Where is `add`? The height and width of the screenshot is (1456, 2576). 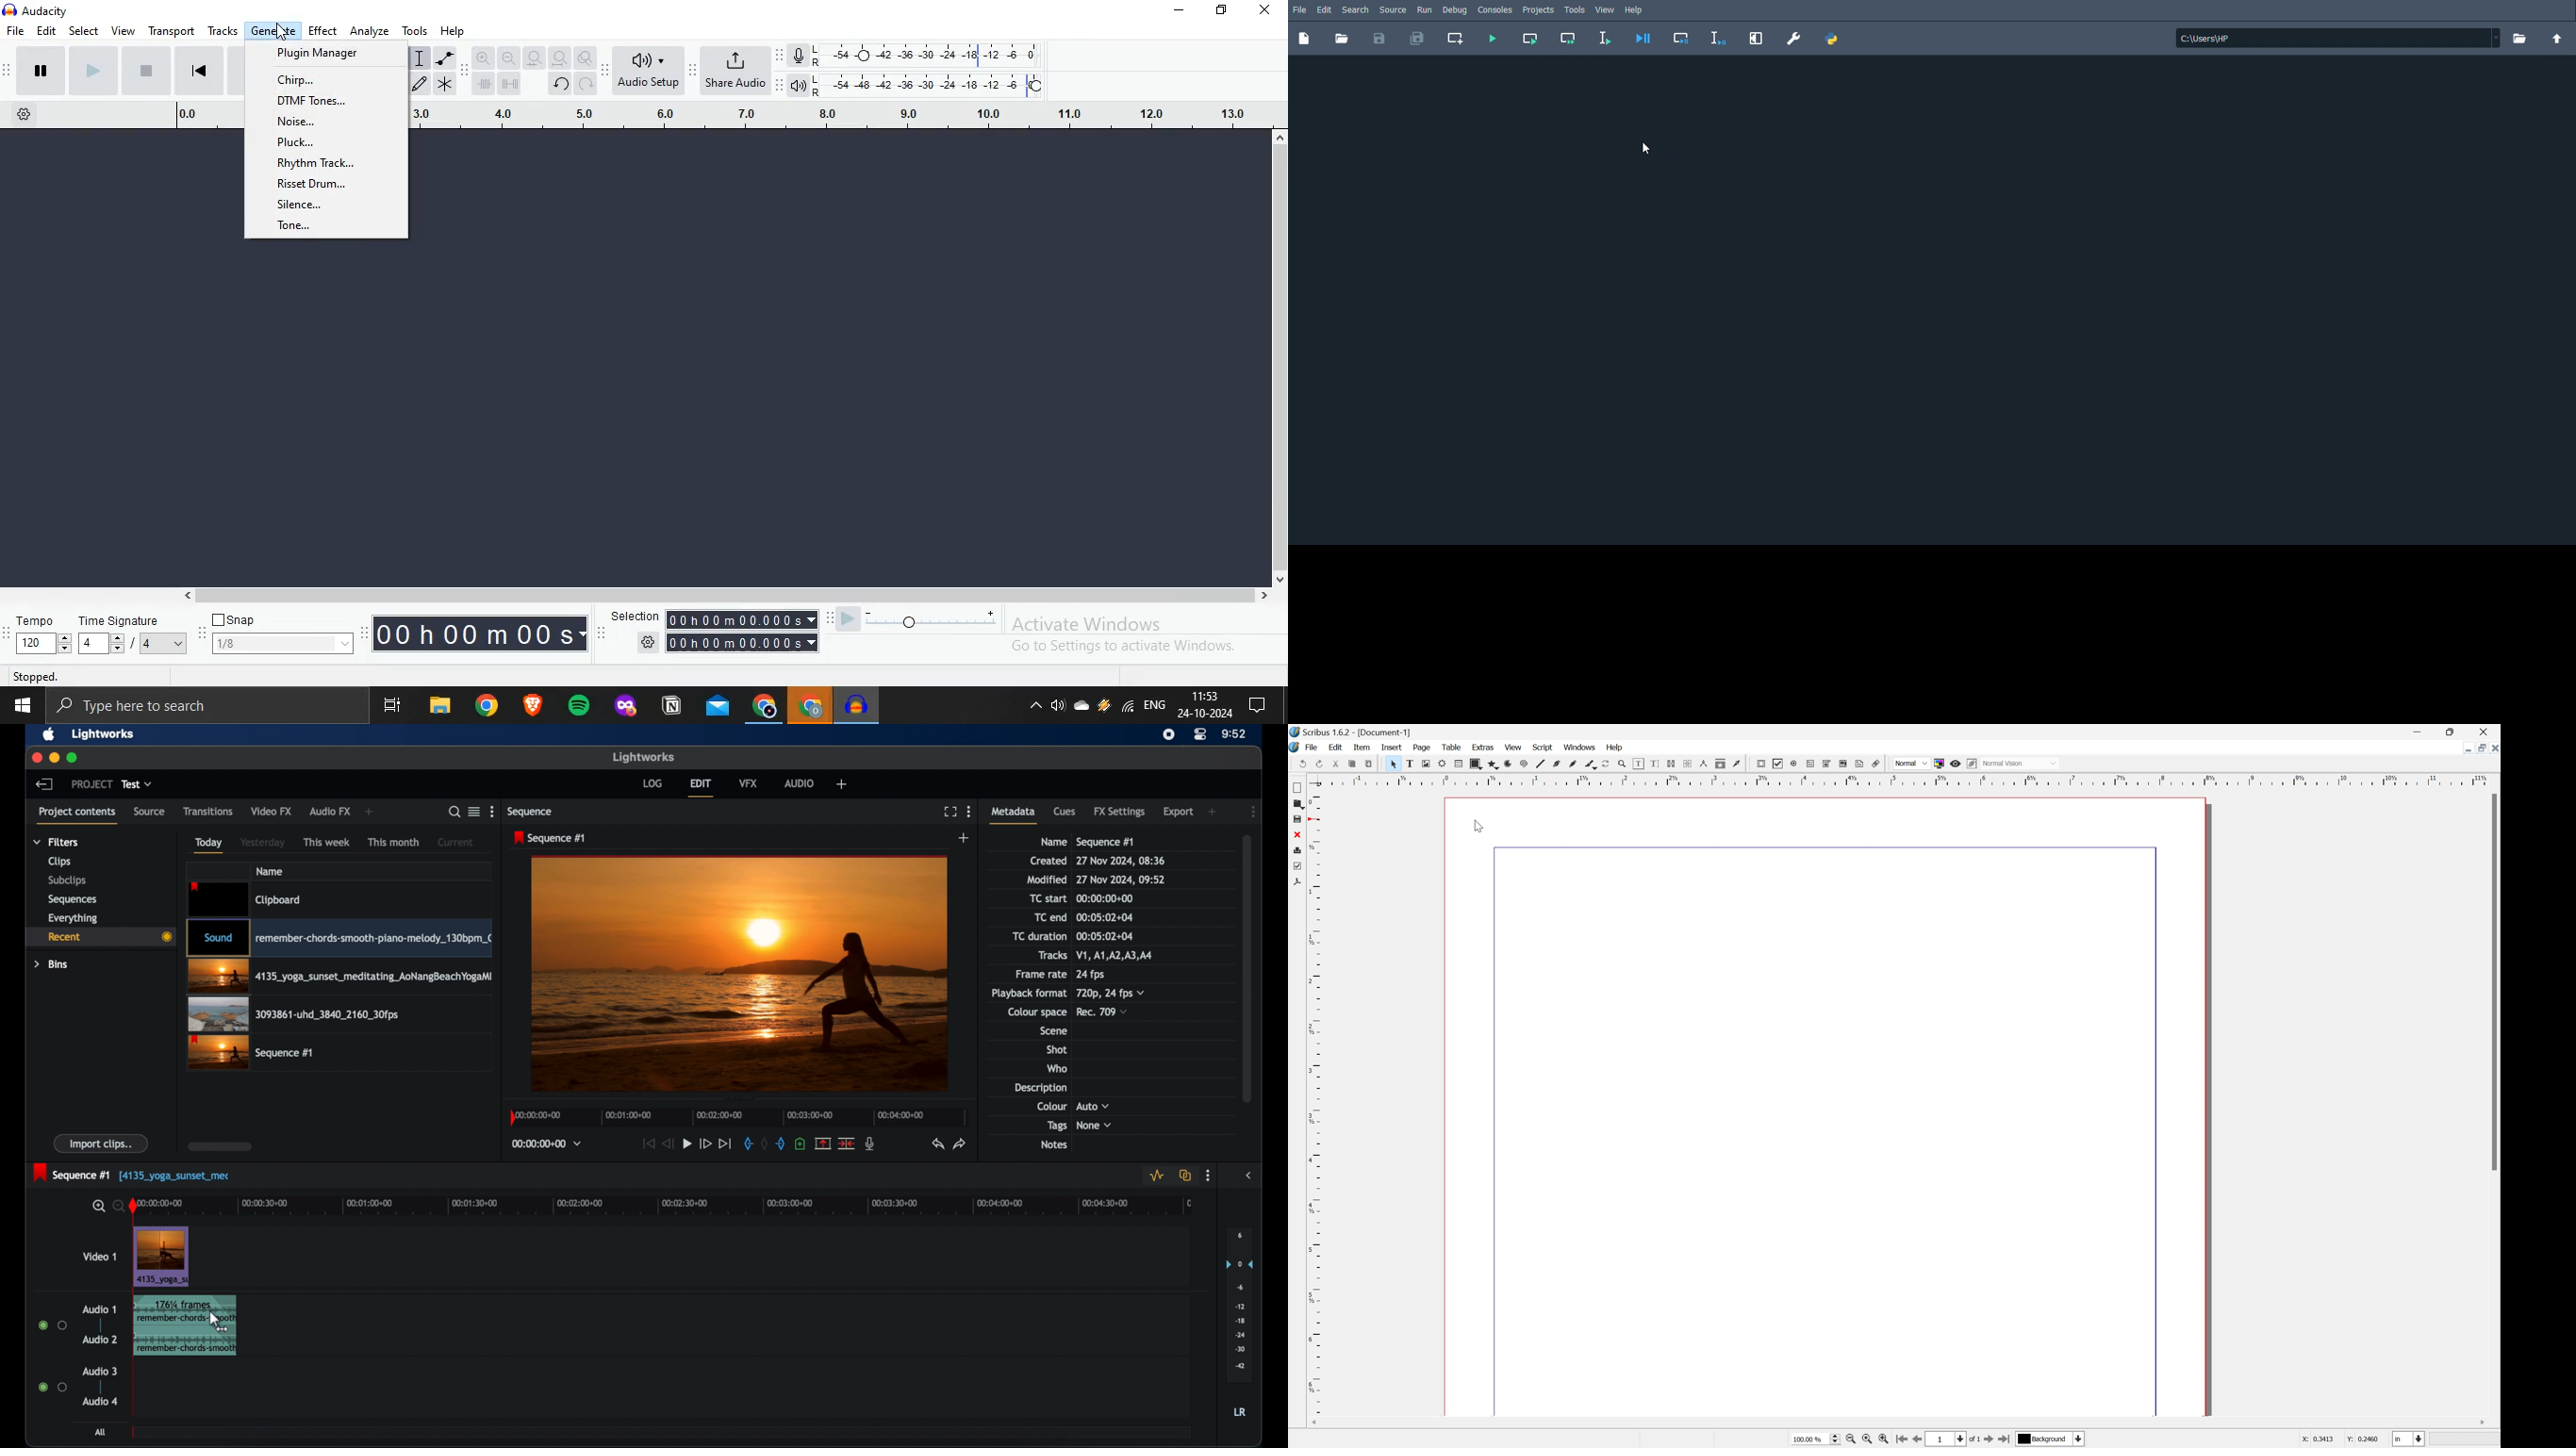 add is located at coordinates (1214, 811).